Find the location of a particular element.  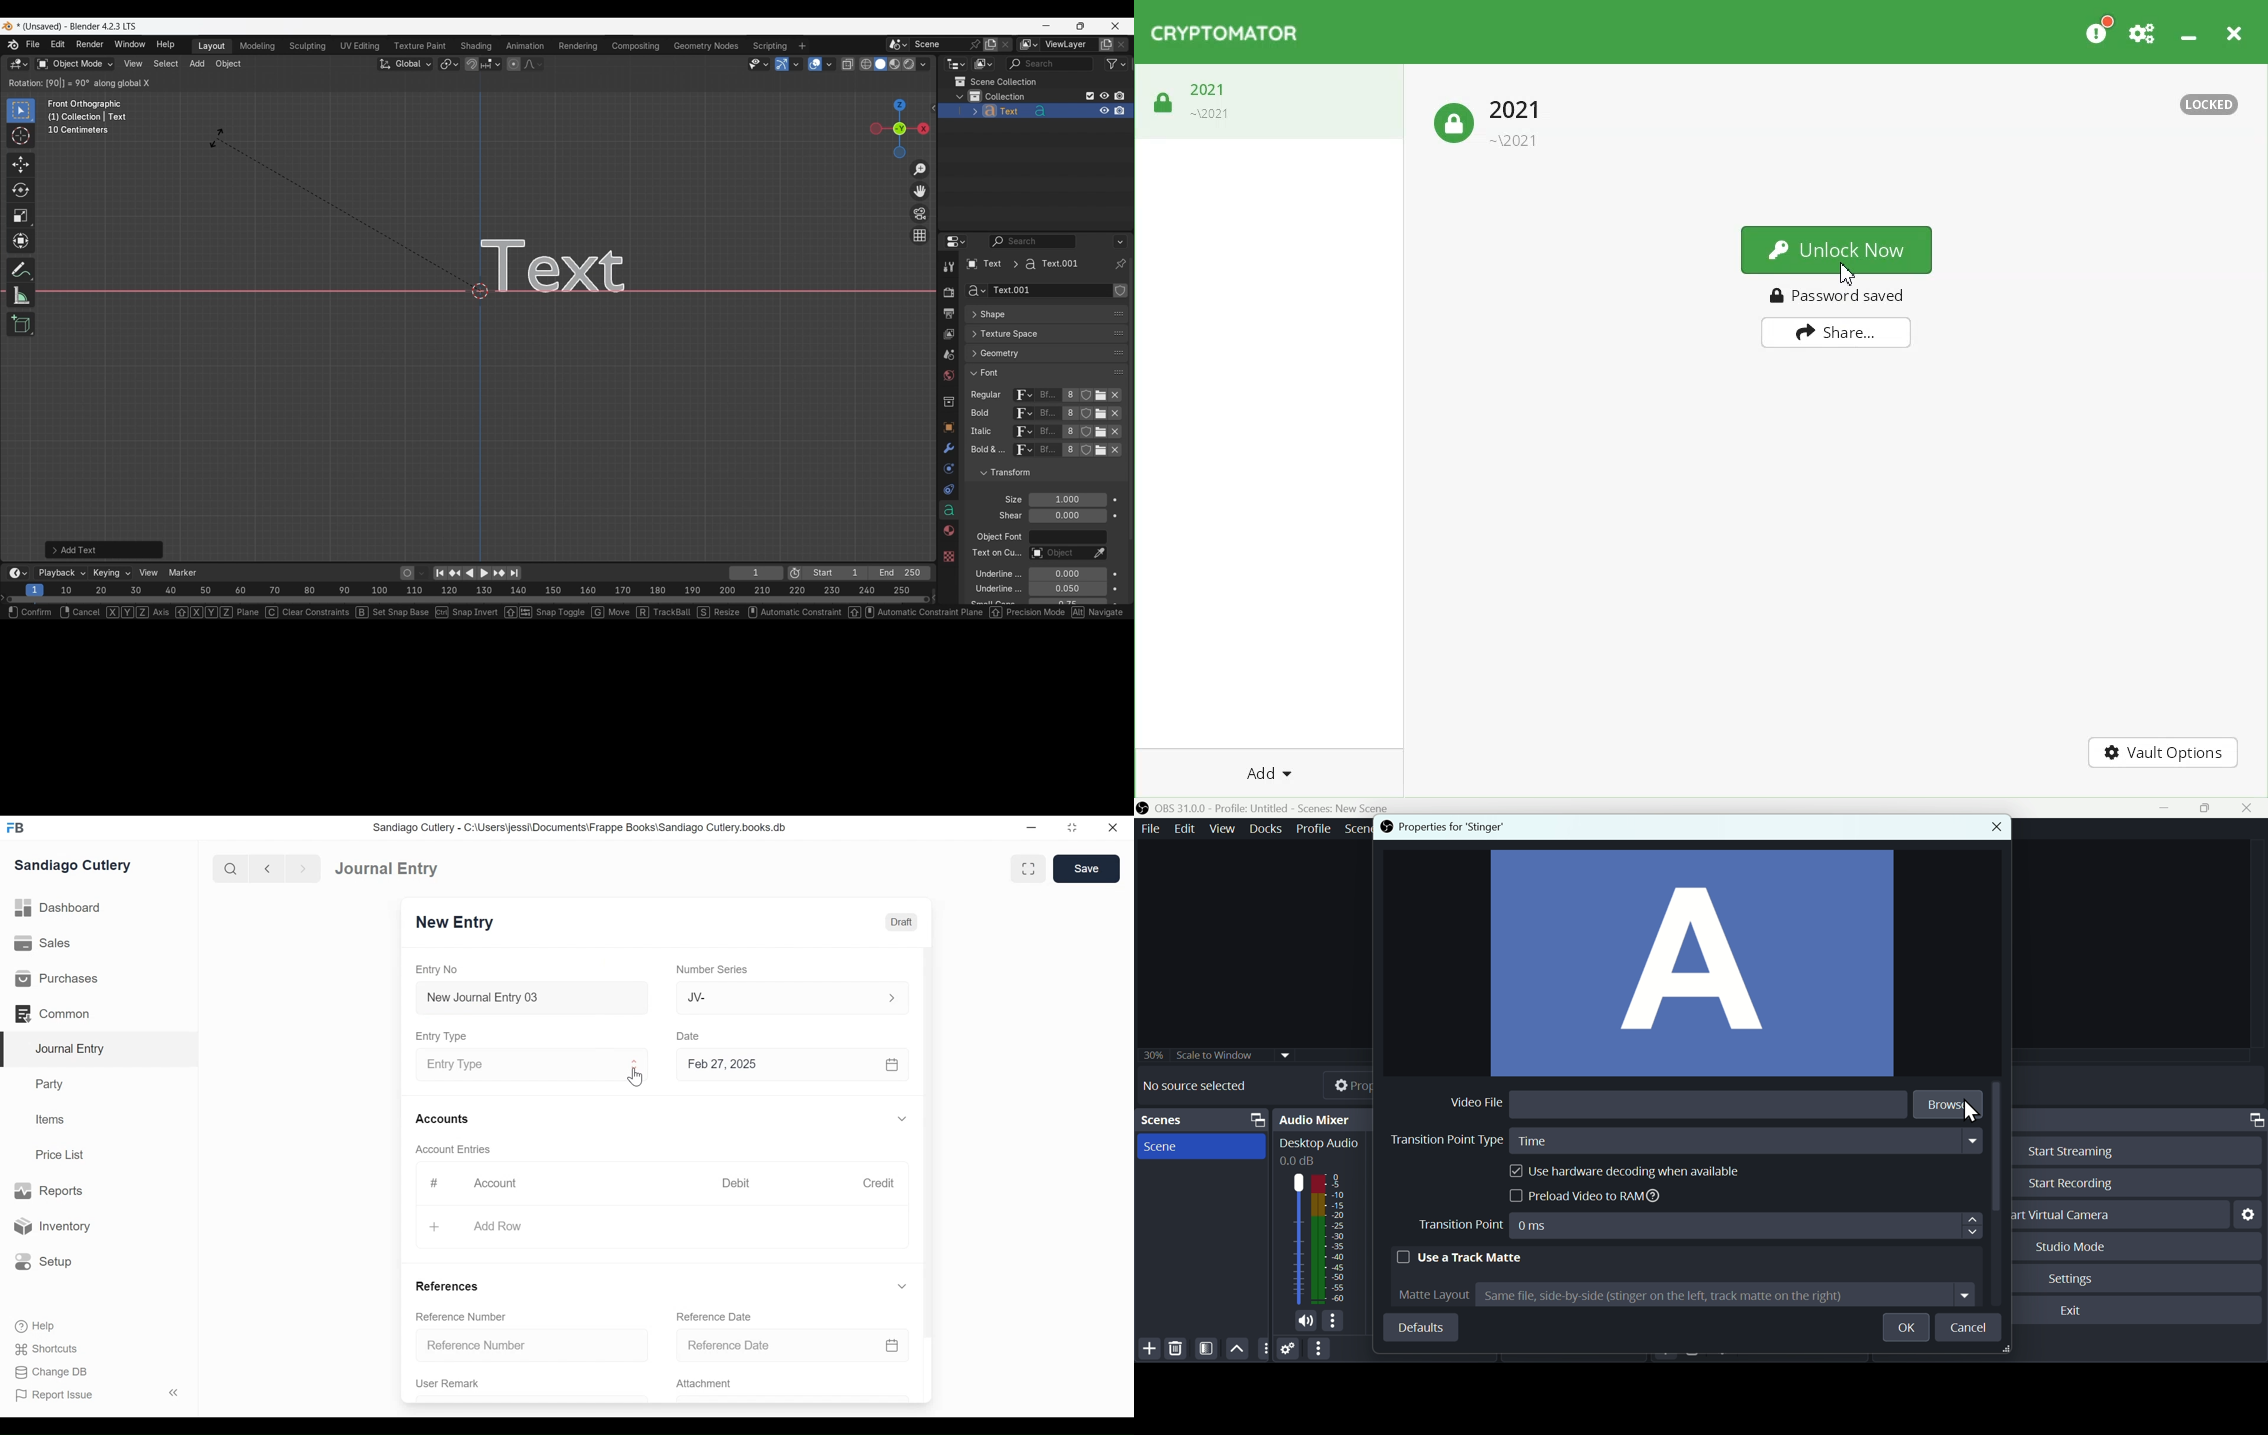

 is located at coordinates (995, 555).